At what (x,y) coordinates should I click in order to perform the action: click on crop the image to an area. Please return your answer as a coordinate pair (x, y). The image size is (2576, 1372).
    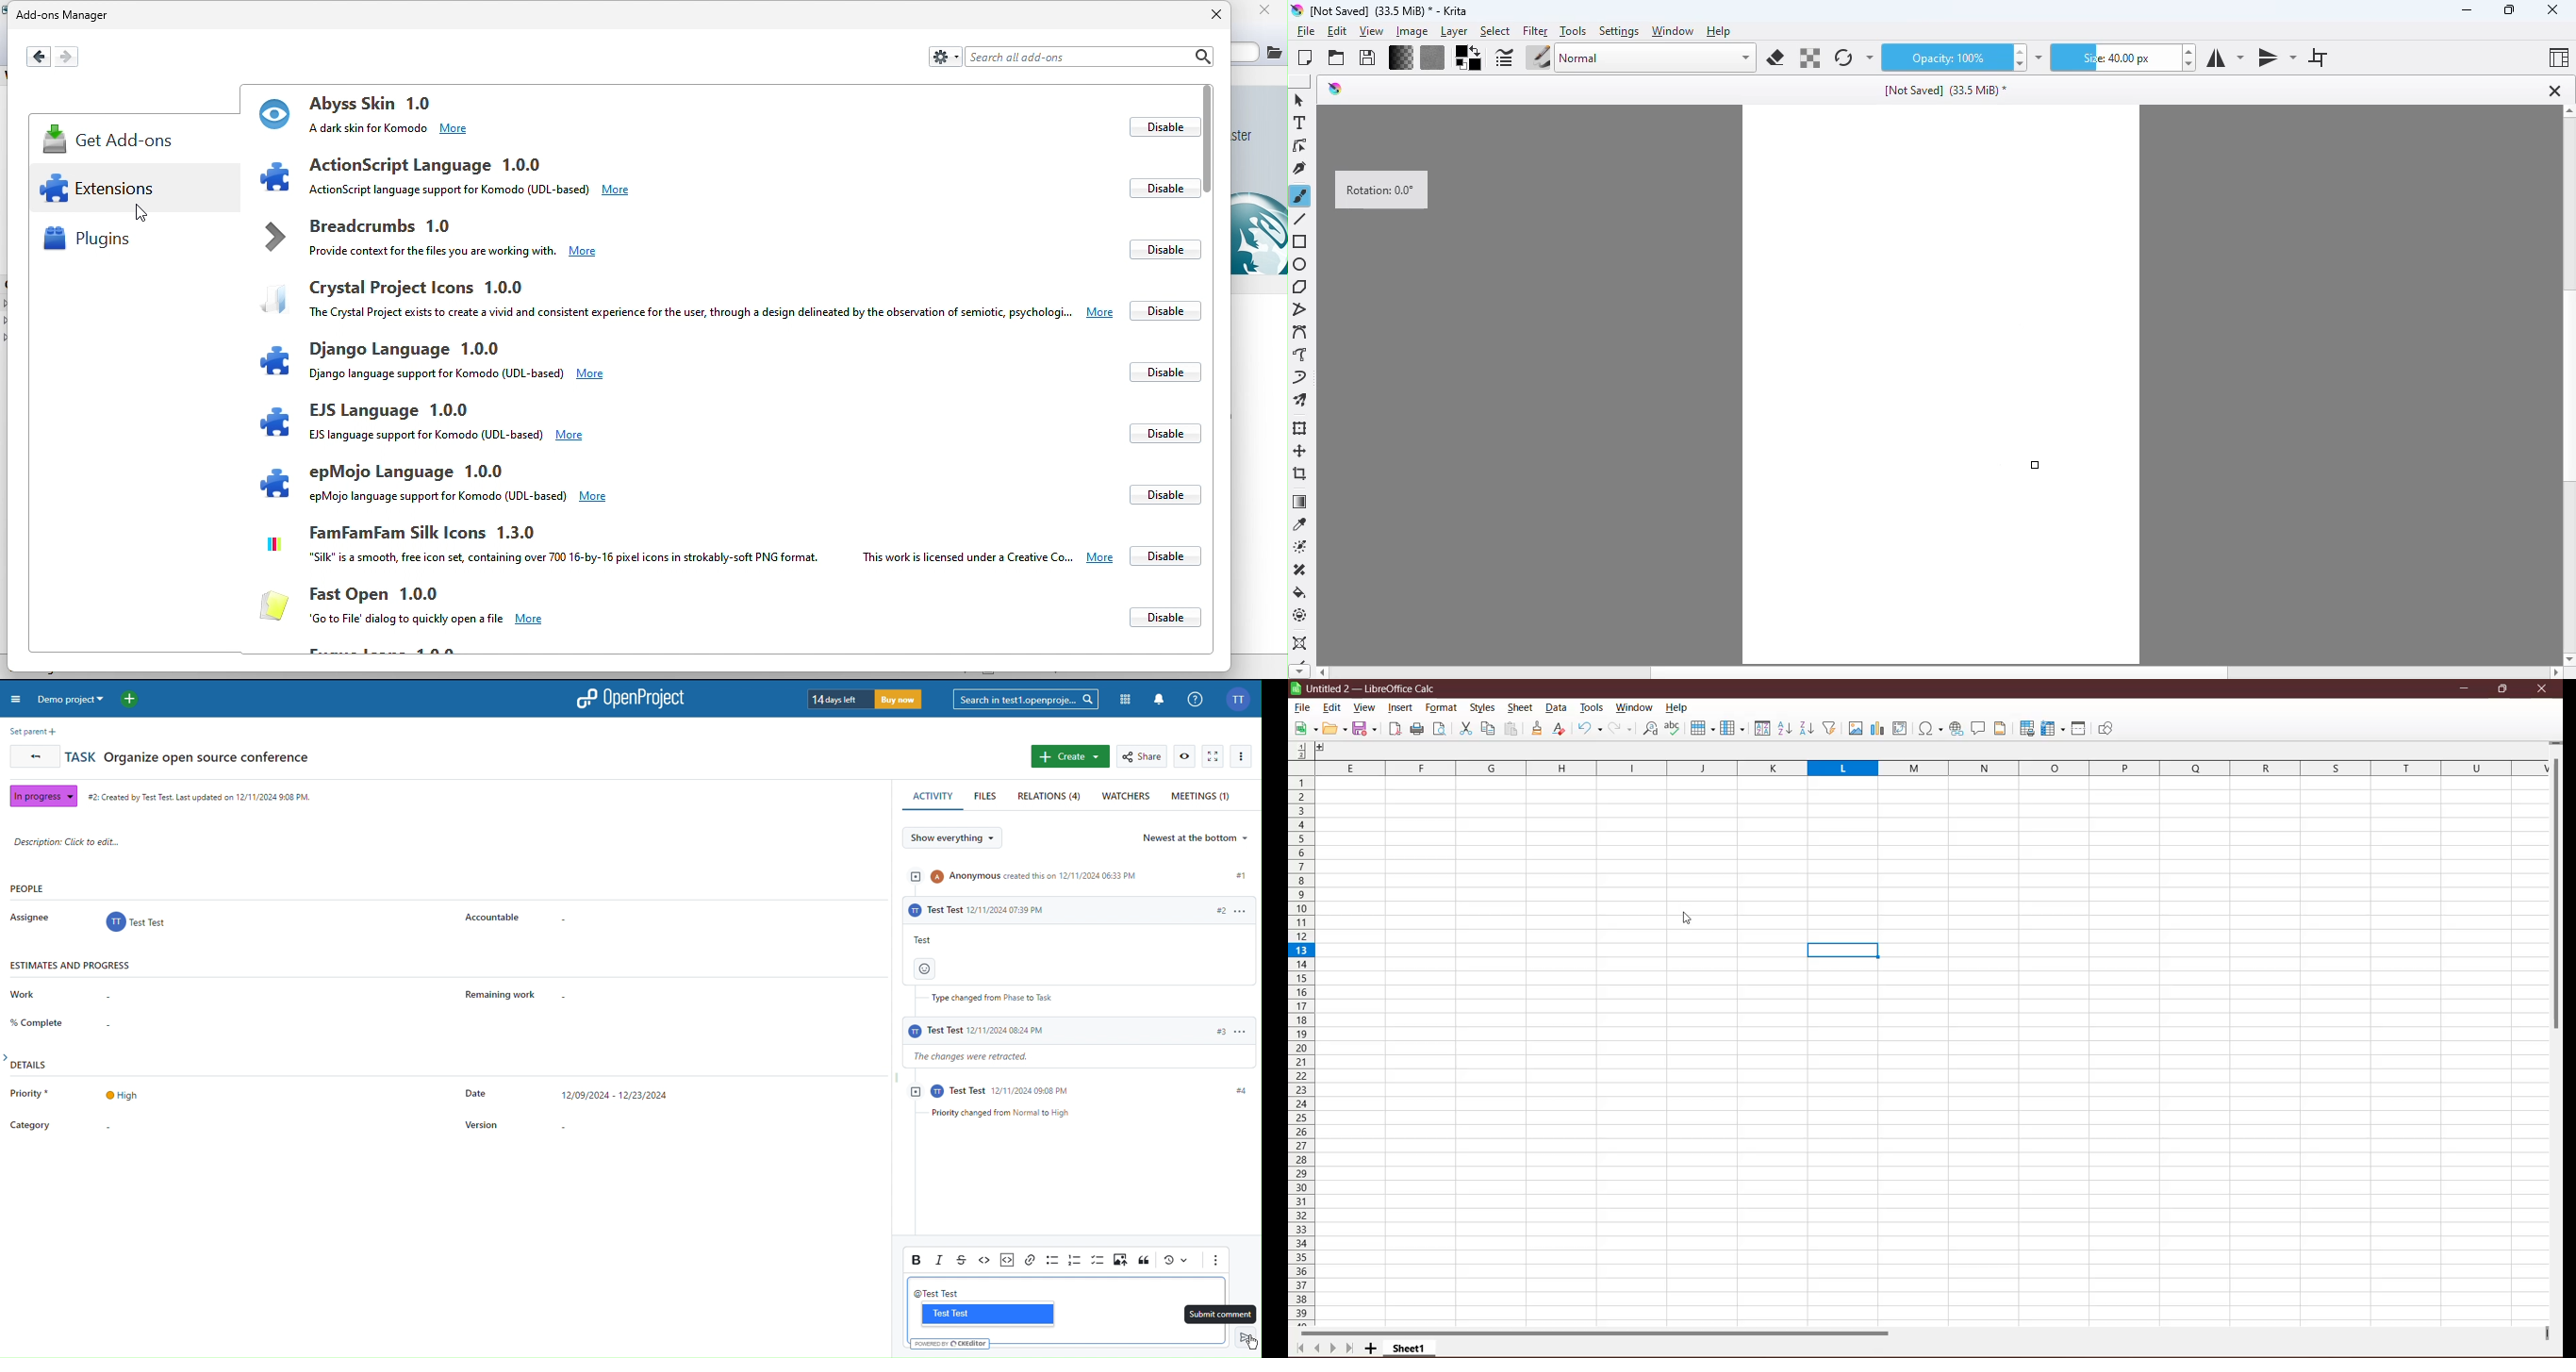
    Looking at the image, I should click on (1300, 473).